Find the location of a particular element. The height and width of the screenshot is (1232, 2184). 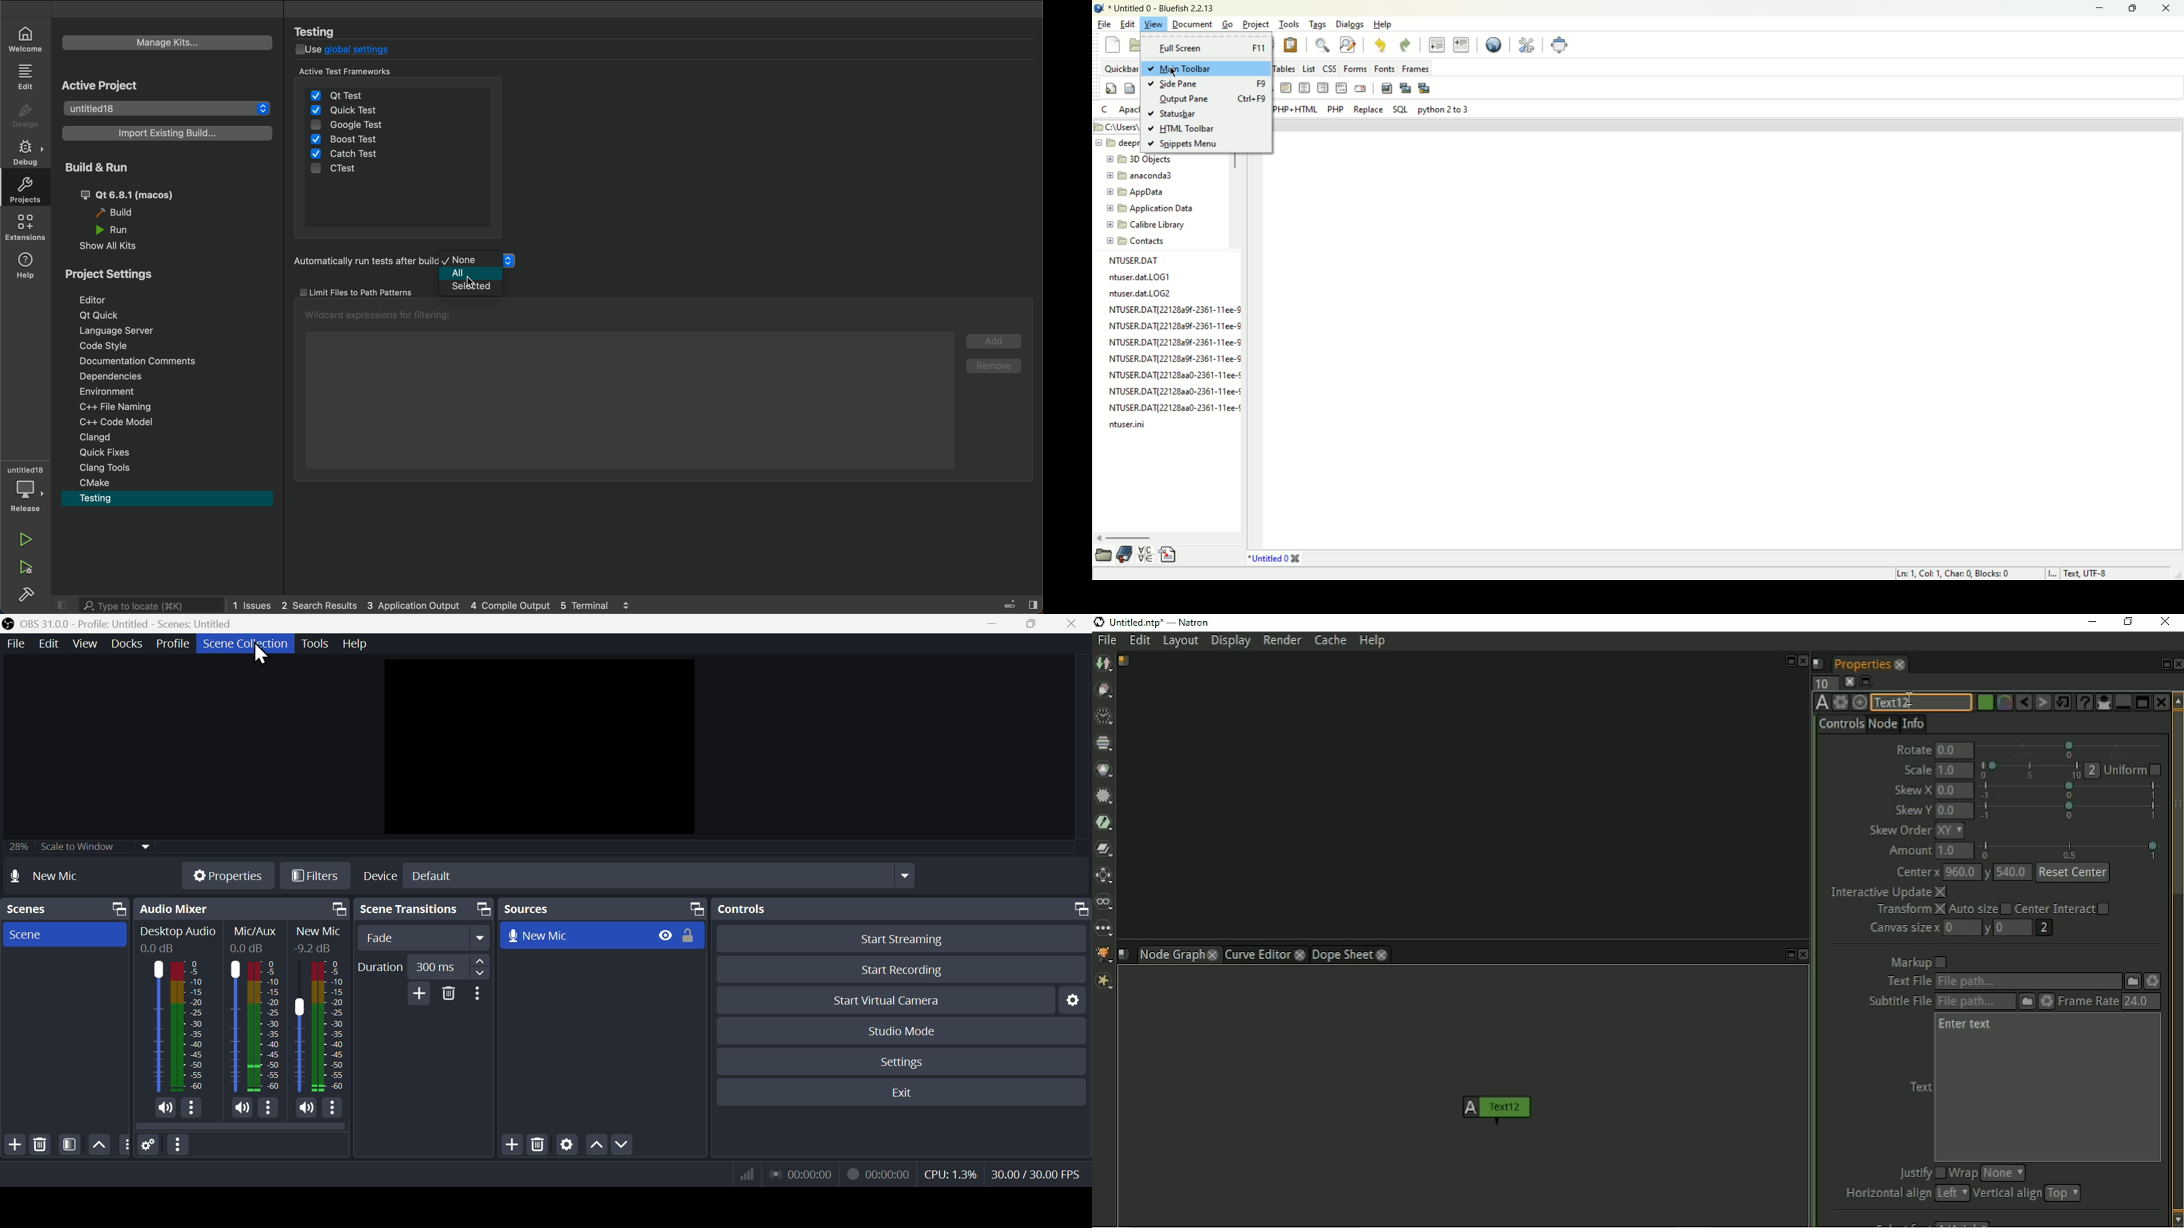

c++ file naming is located at coordinates (119, 406).